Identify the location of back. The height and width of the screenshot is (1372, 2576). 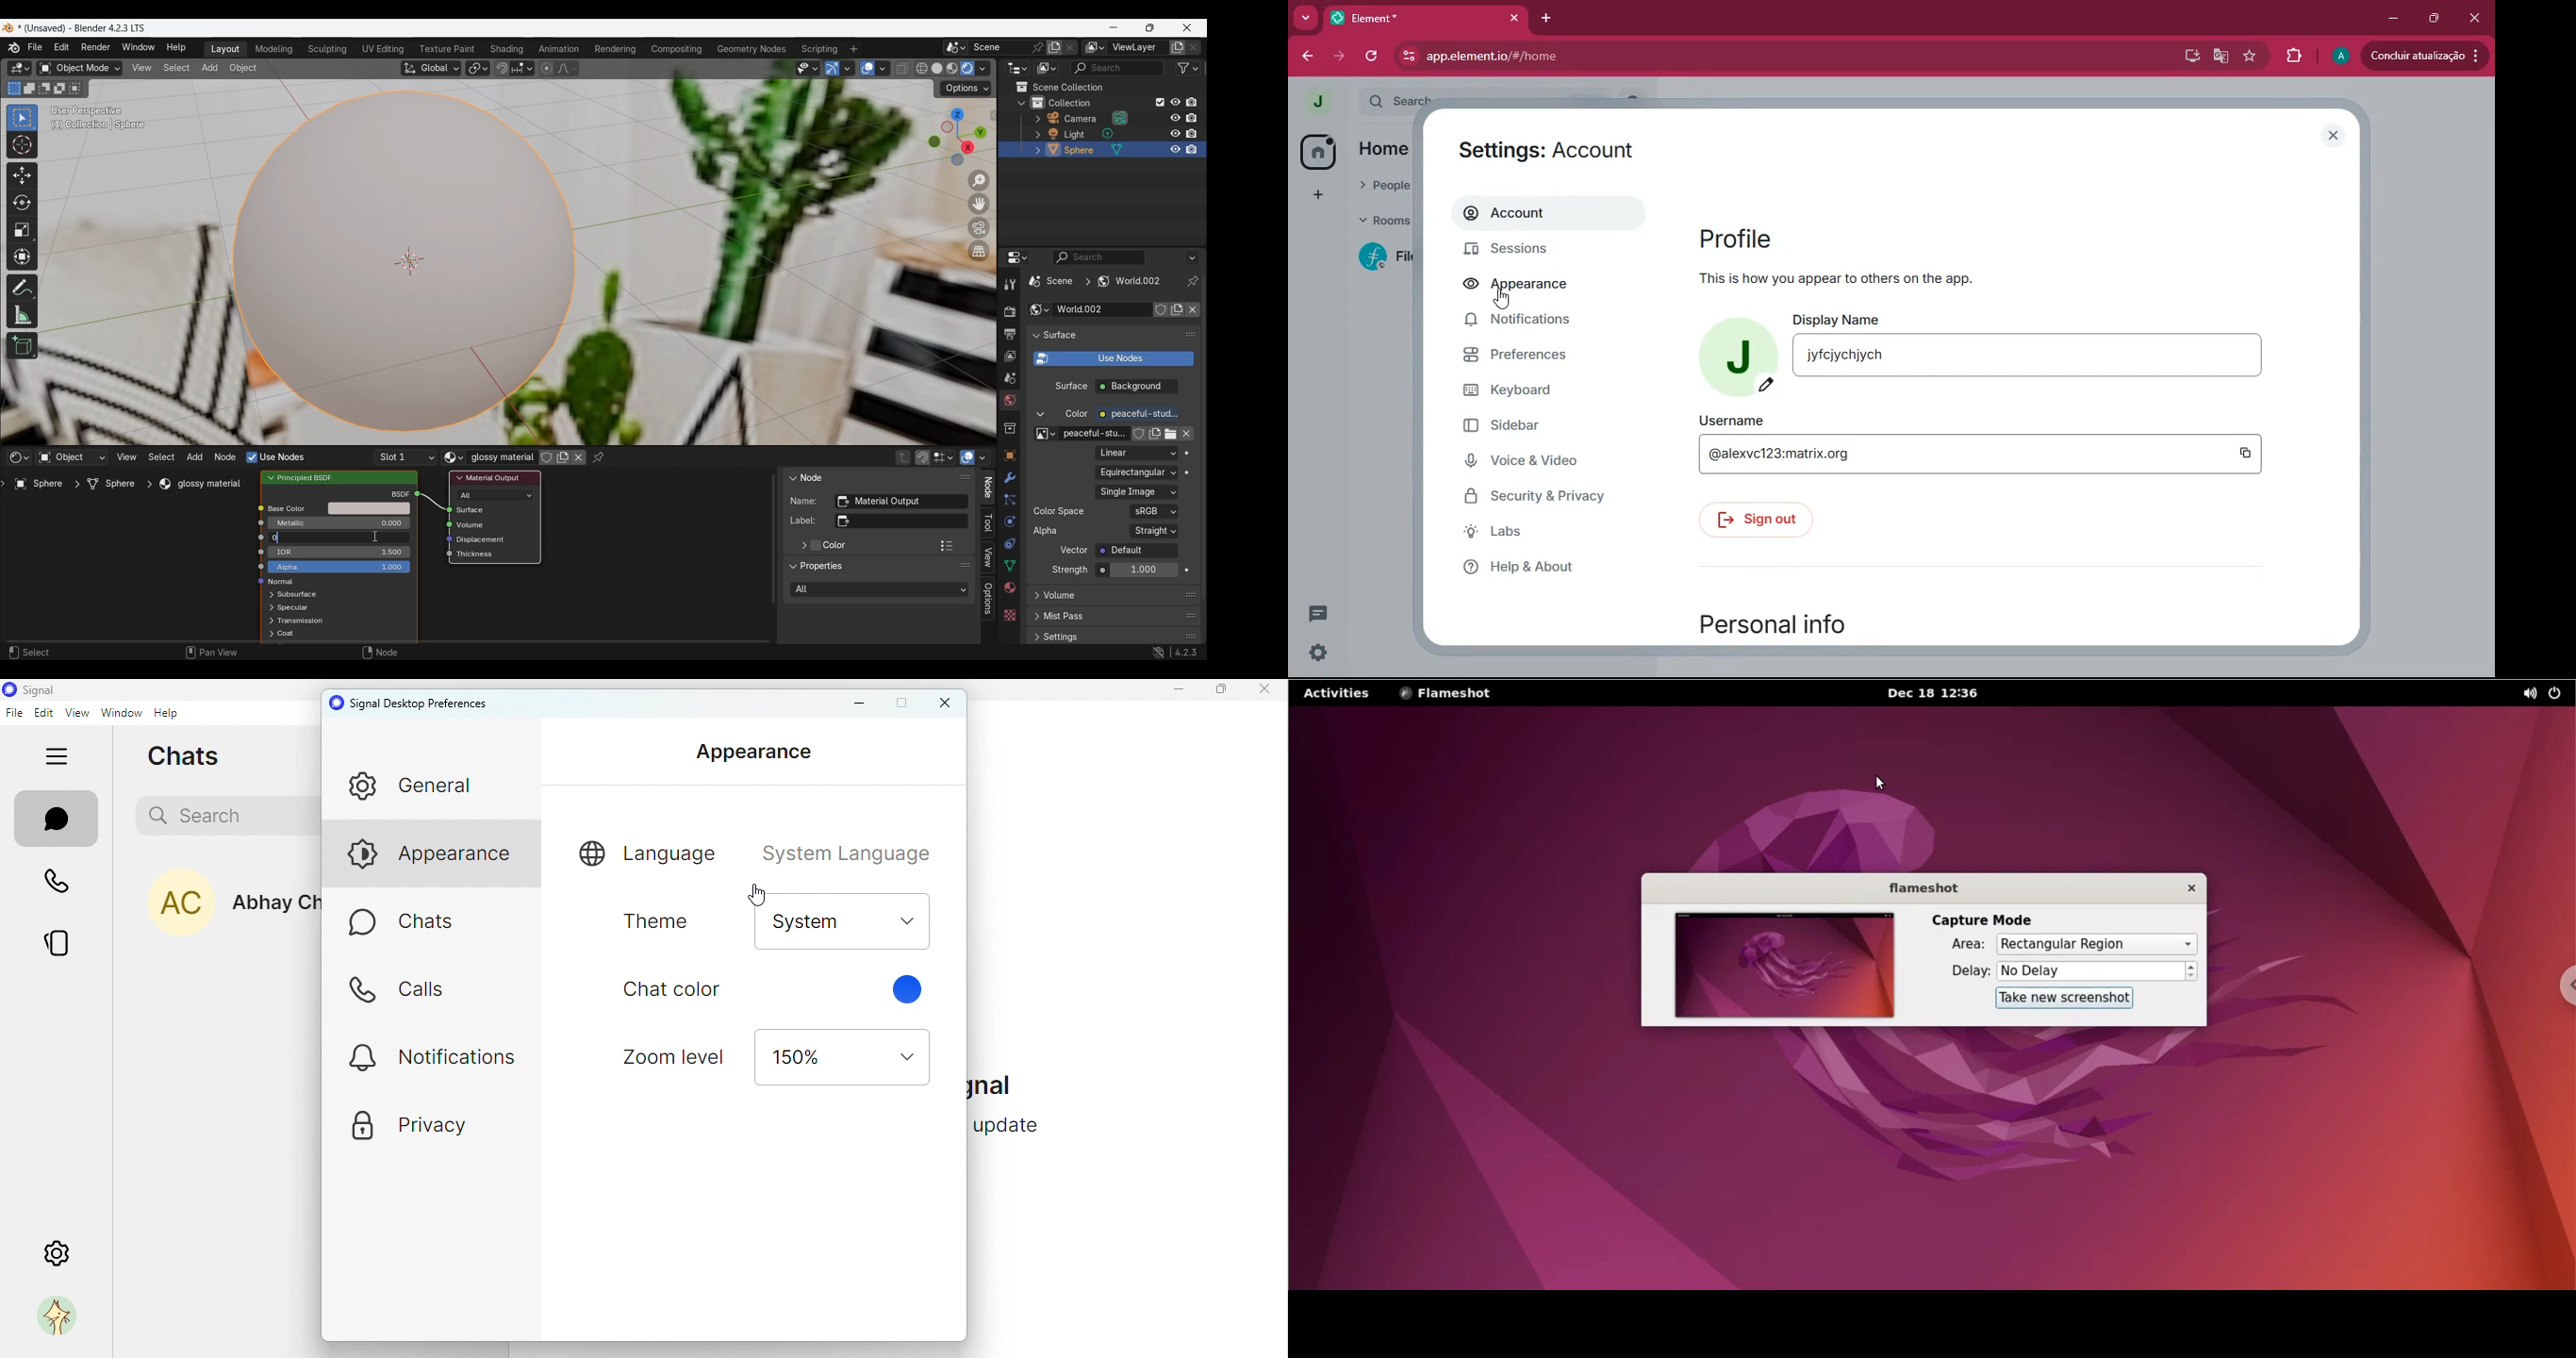
(1306, 54).